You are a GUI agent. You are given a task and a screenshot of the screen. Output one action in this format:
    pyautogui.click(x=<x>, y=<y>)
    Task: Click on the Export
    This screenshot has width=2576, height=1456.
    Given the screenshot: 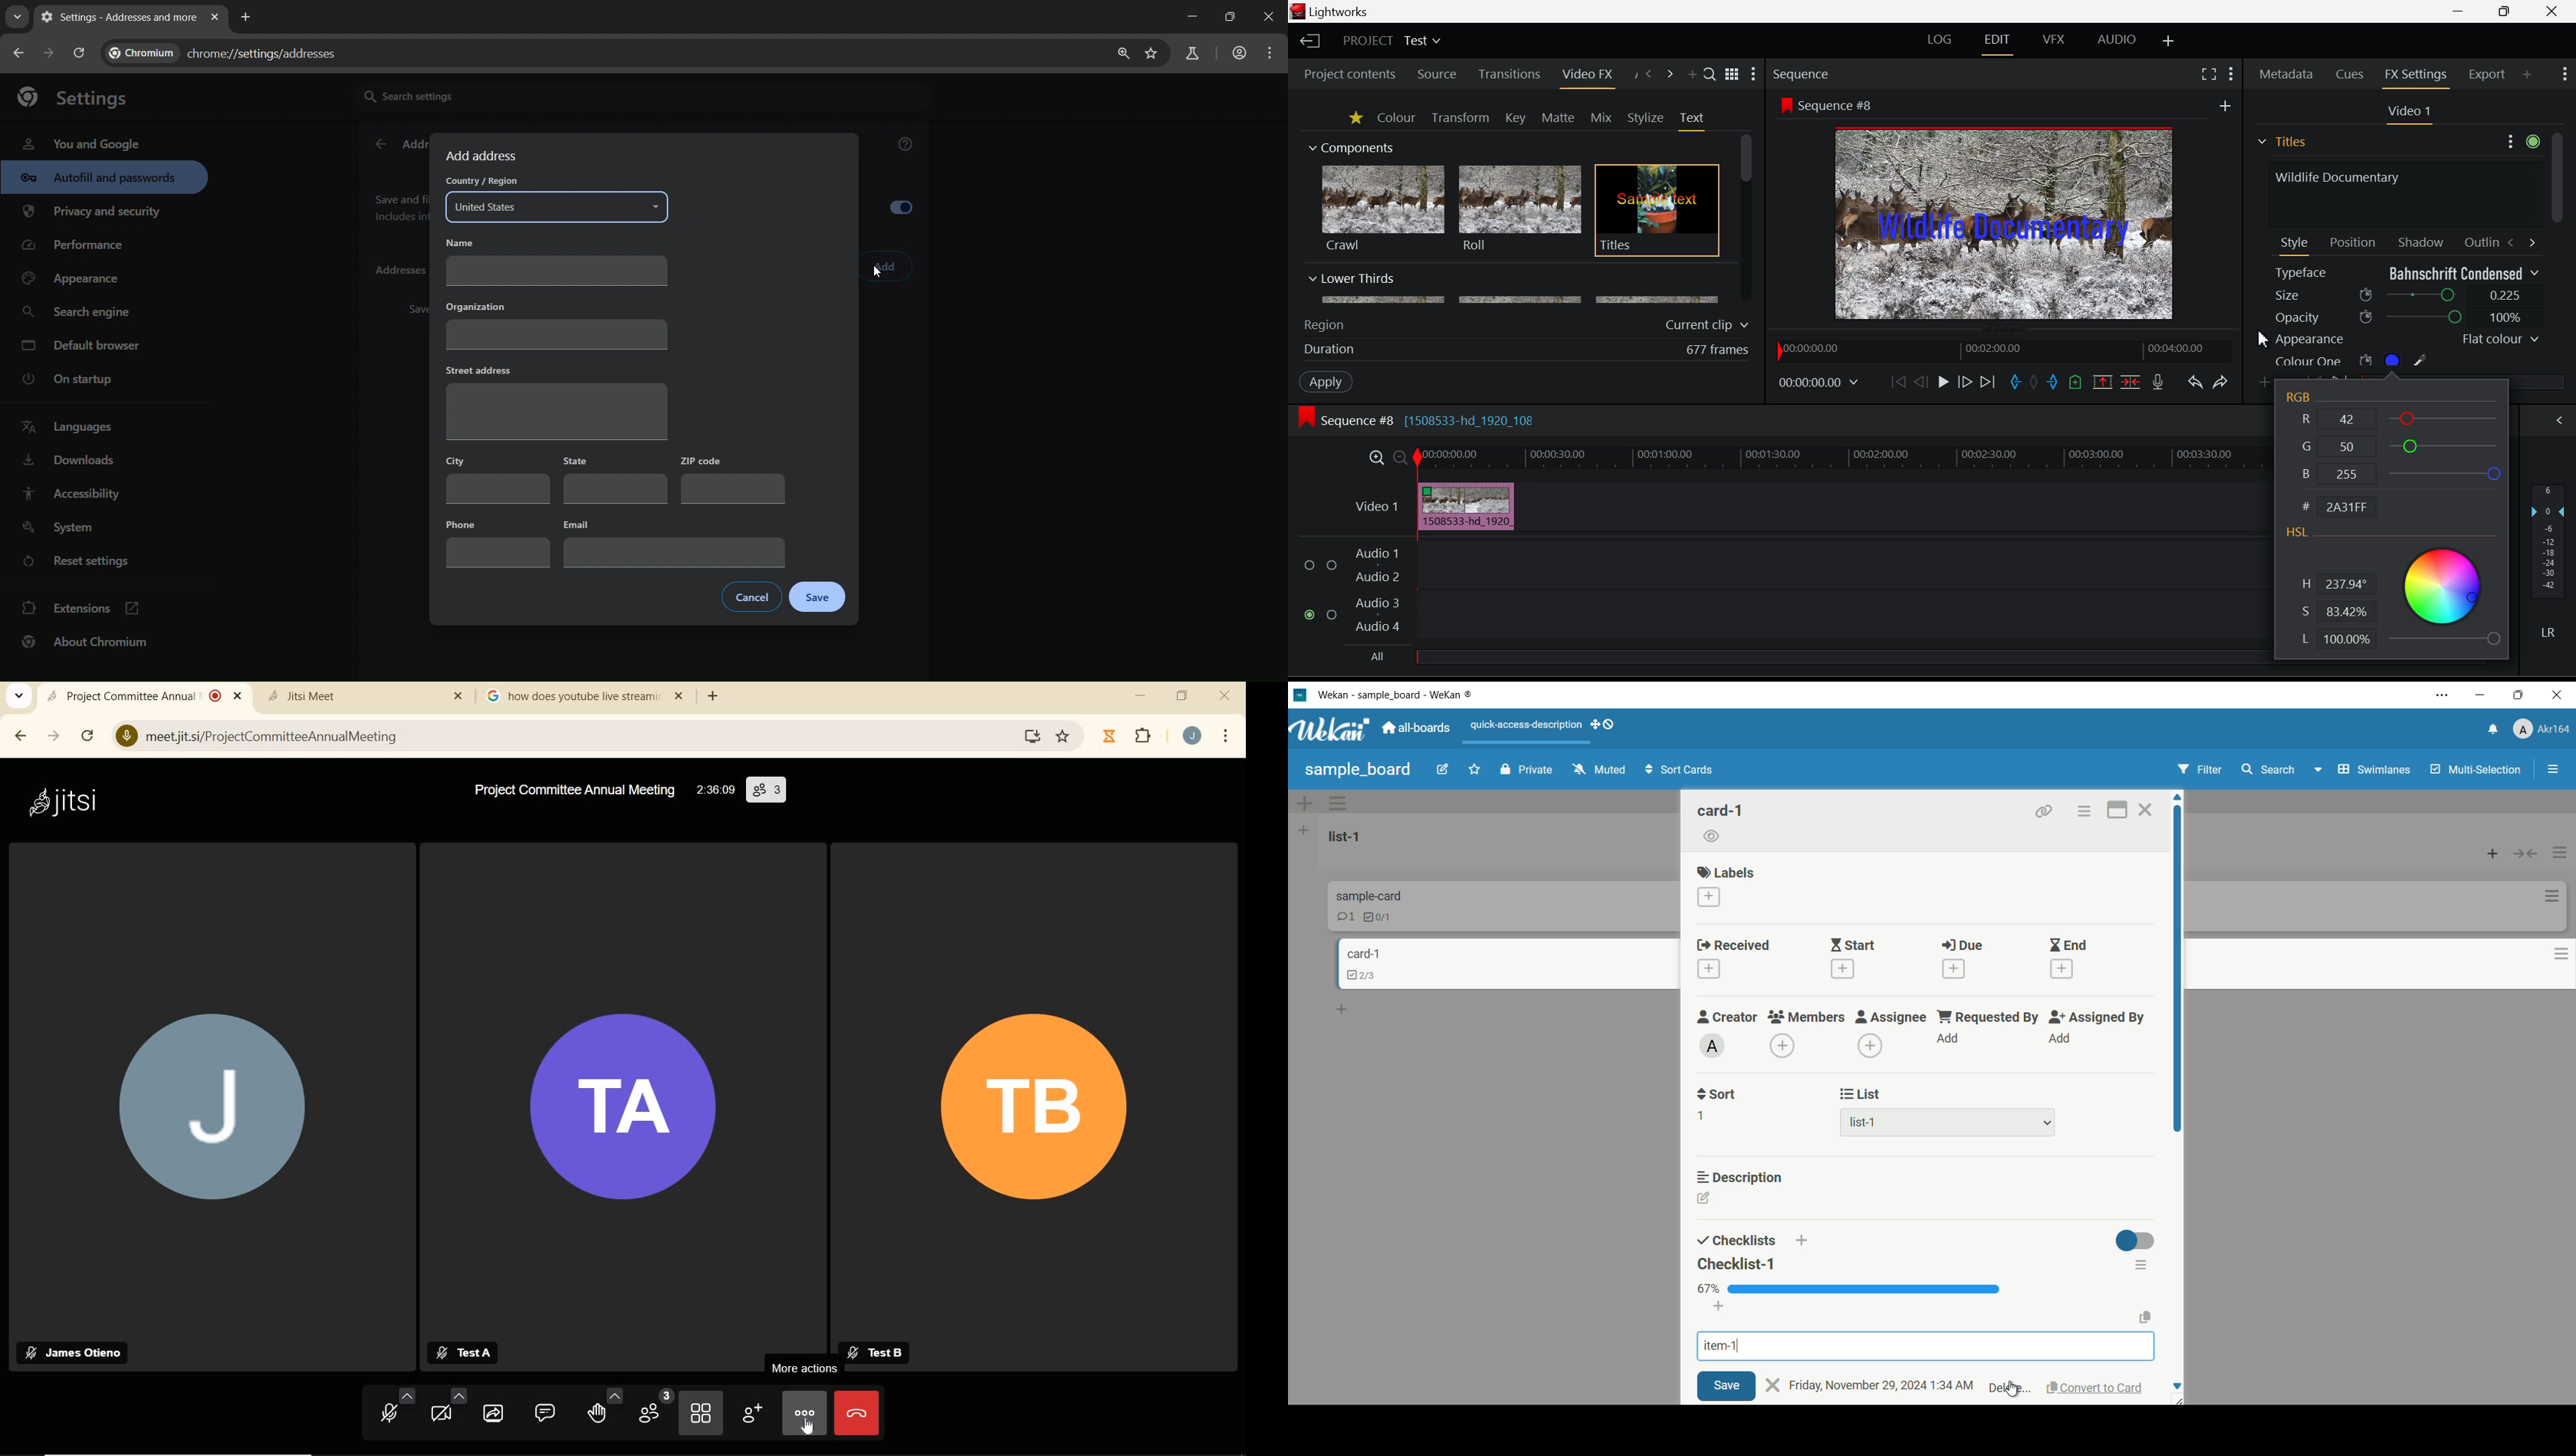 What is the action you would take?
    pyautogui.click(x=2487, y=74)
    